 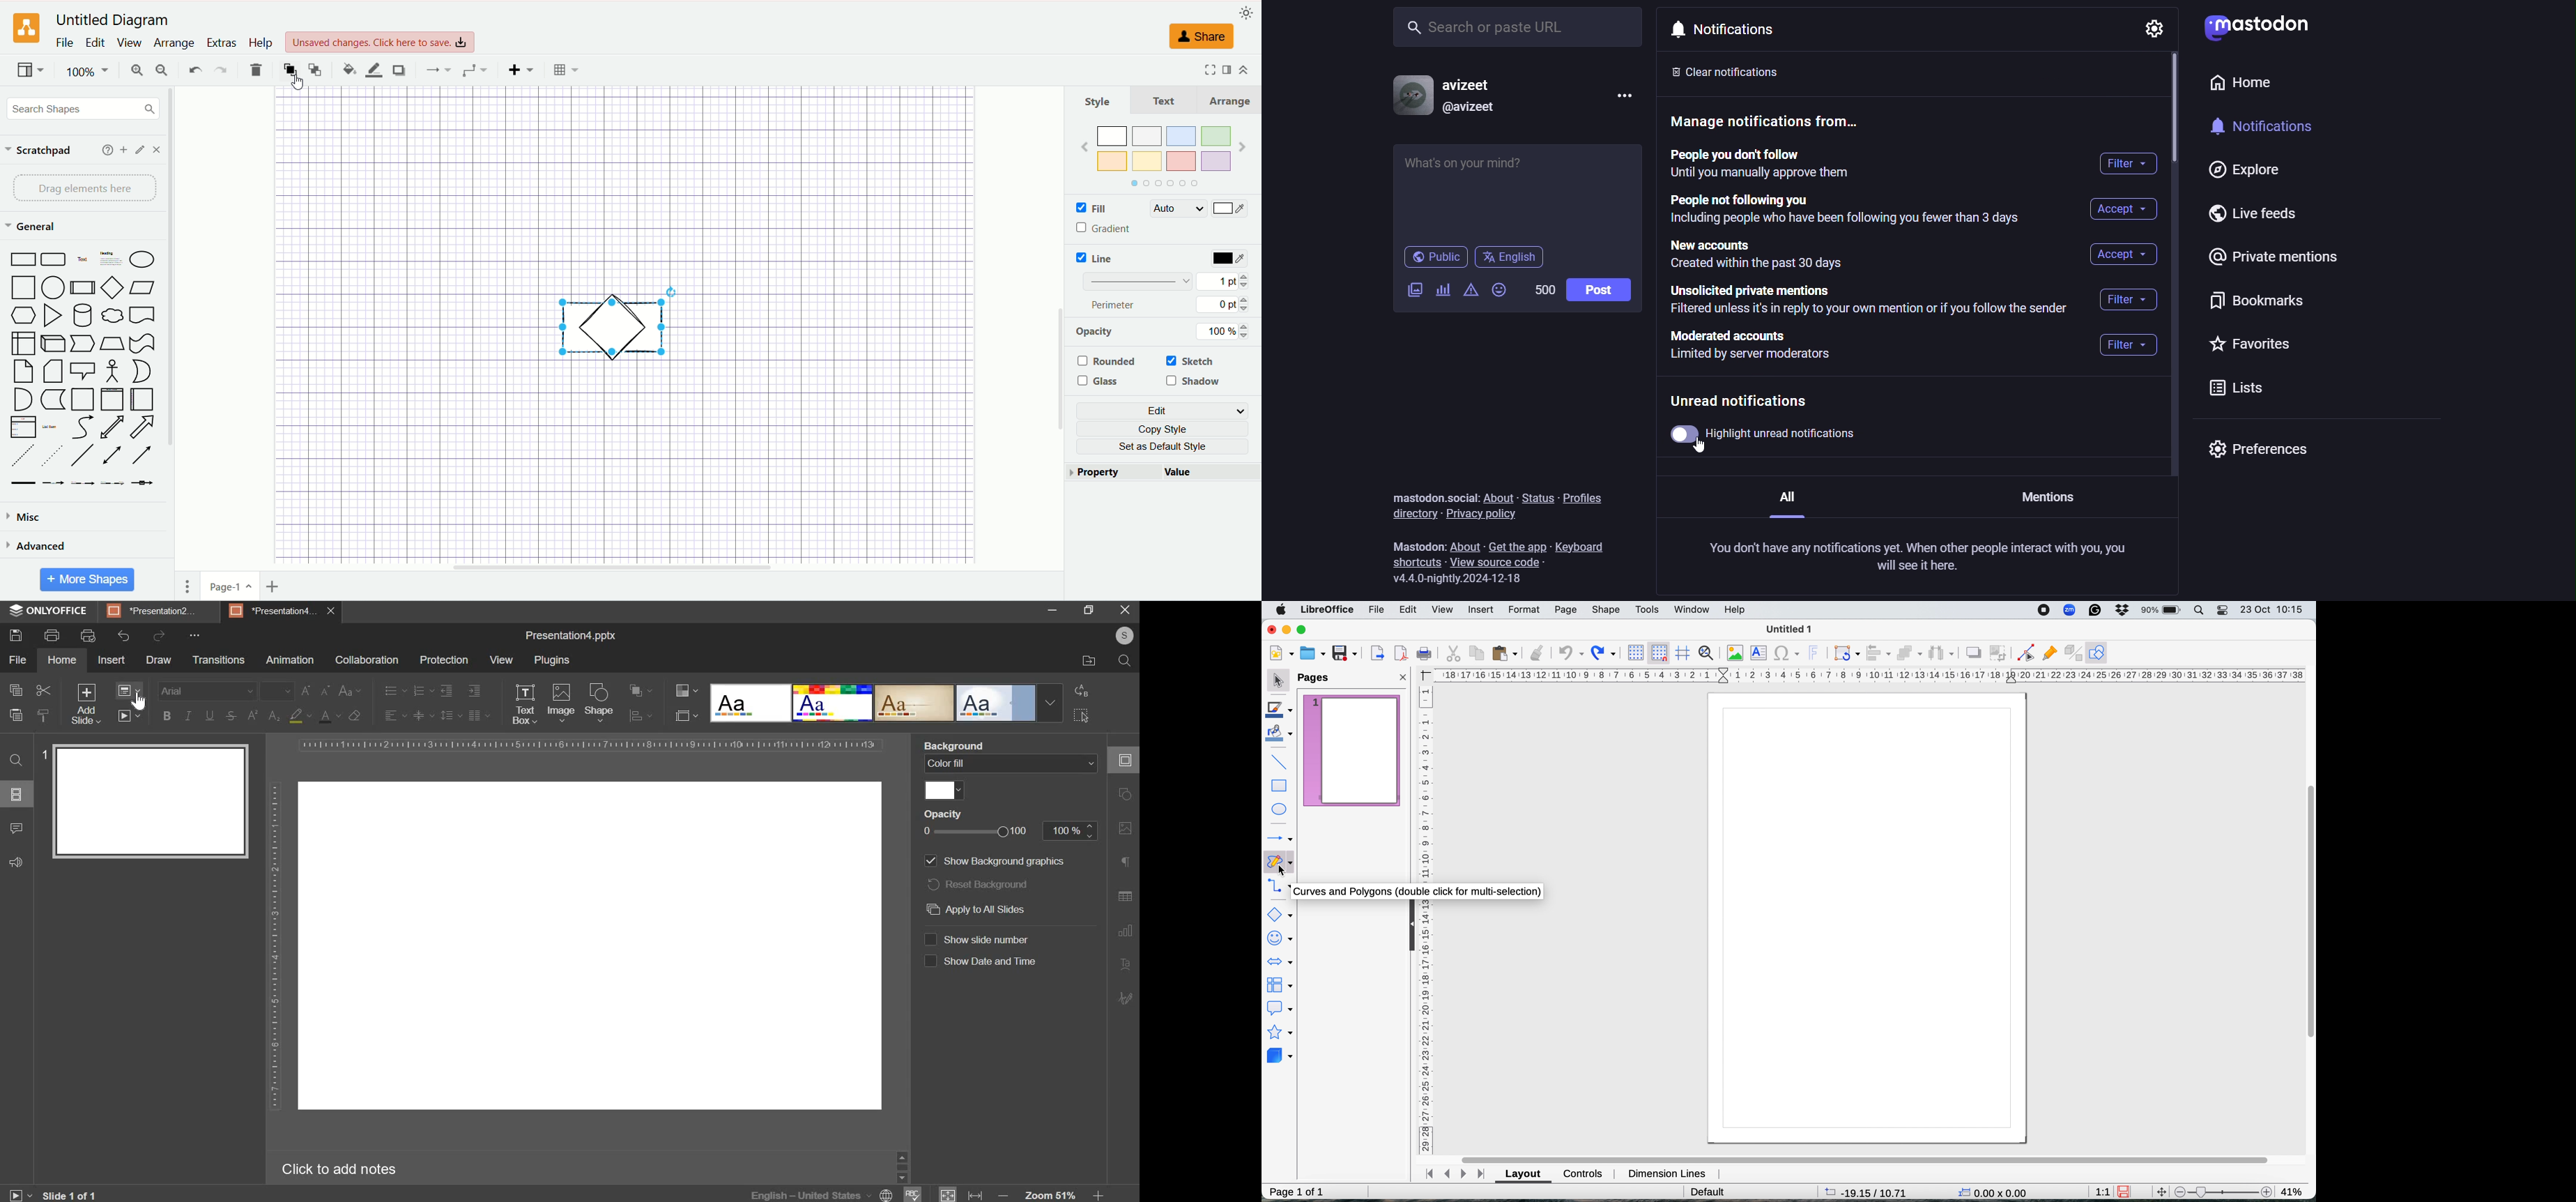 What do you see at coordinates (83, 370) in the screenshot?
I see `Callout` at bounding box center [83, 370].